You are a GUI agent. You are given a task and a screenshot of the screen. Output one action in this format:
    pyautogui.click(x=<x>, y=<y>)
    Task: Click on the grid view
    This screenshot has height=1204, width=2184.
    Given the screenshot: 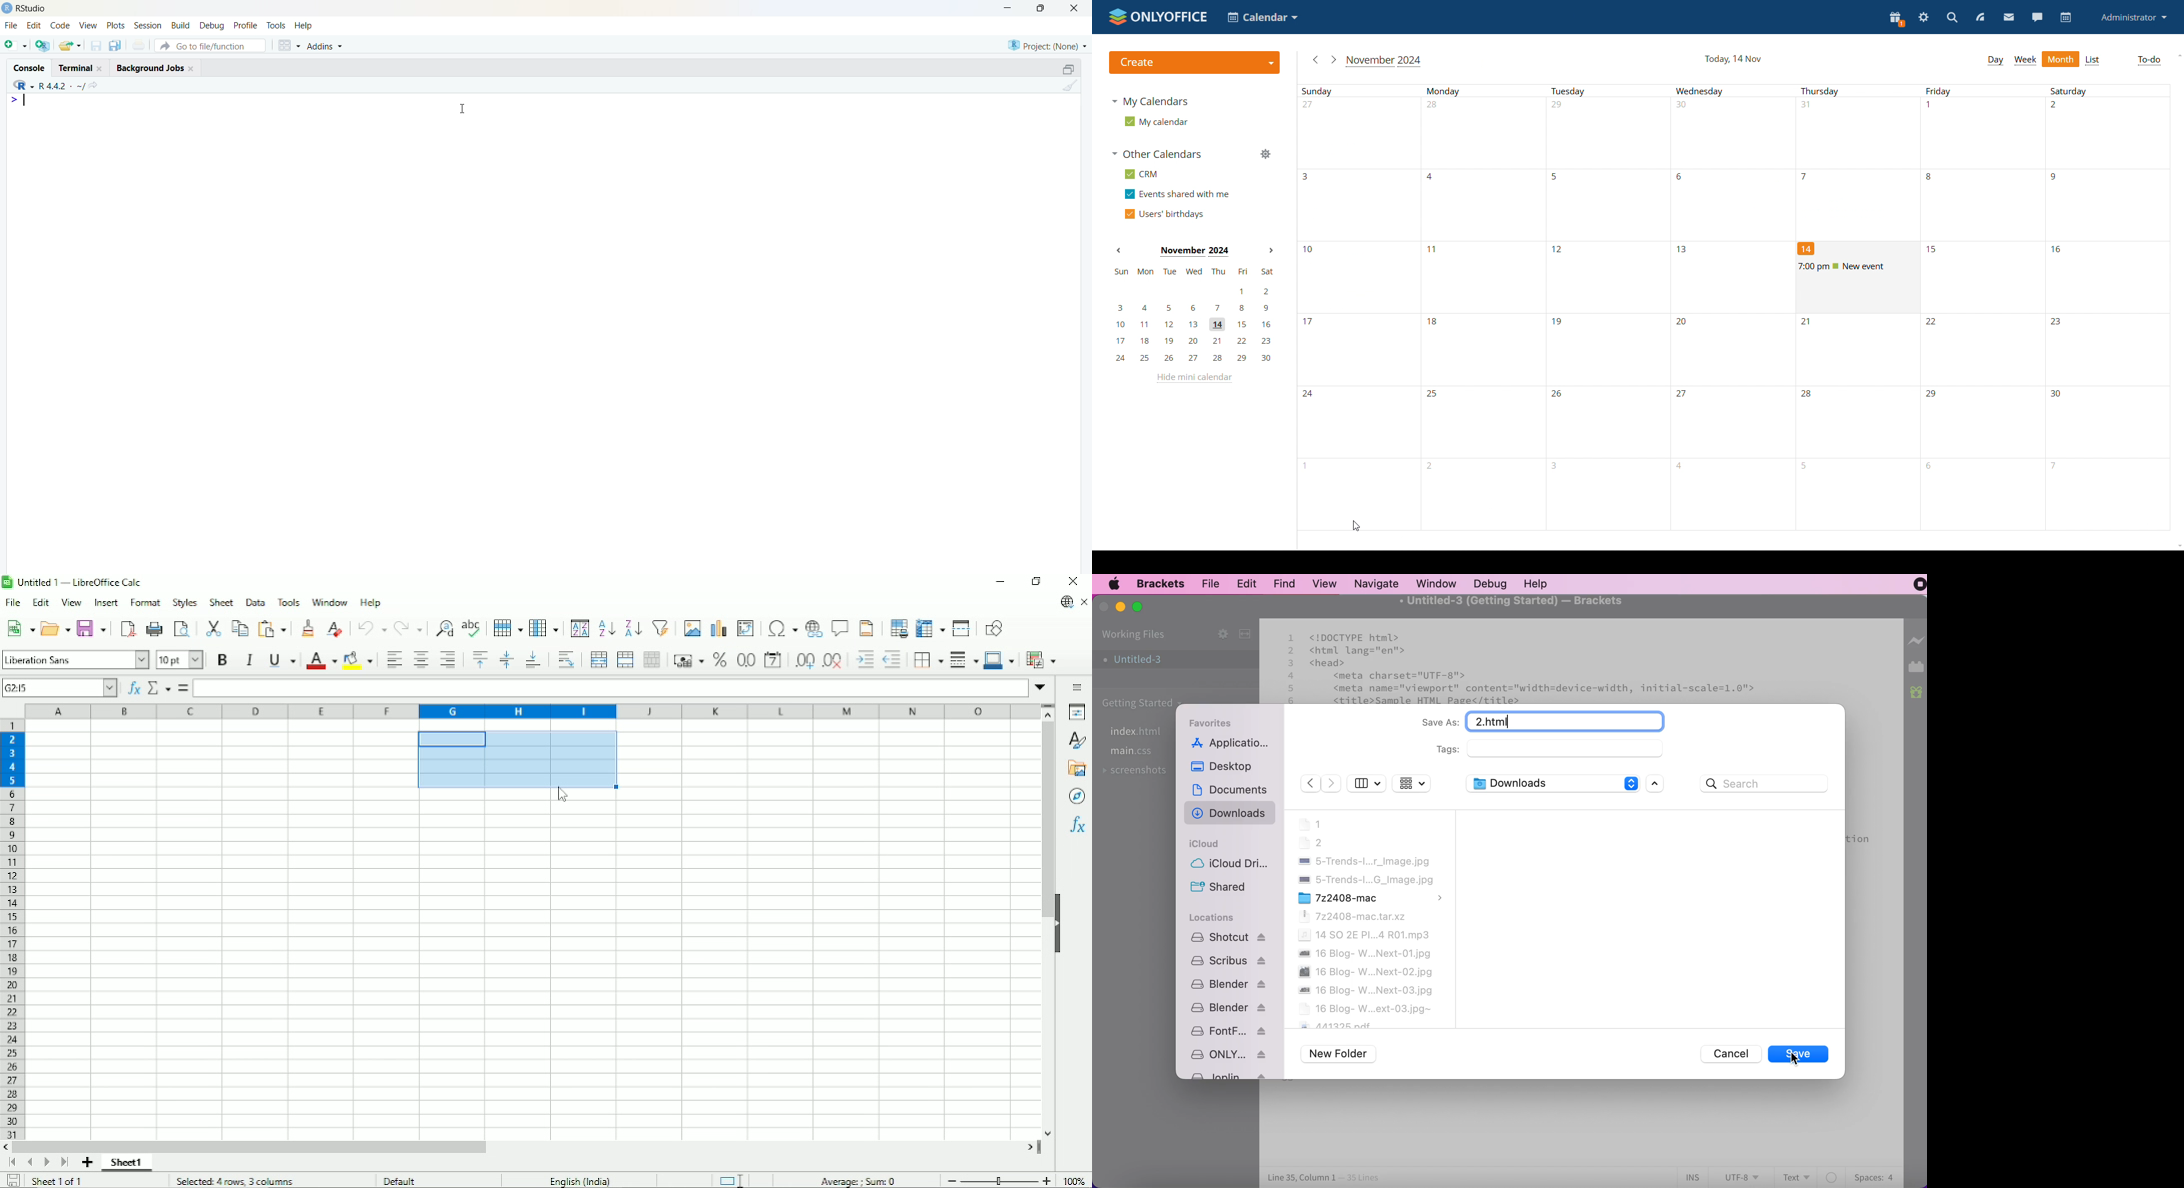 What is the action you would take?
    pyautogui.click(x=288, y=45)
    